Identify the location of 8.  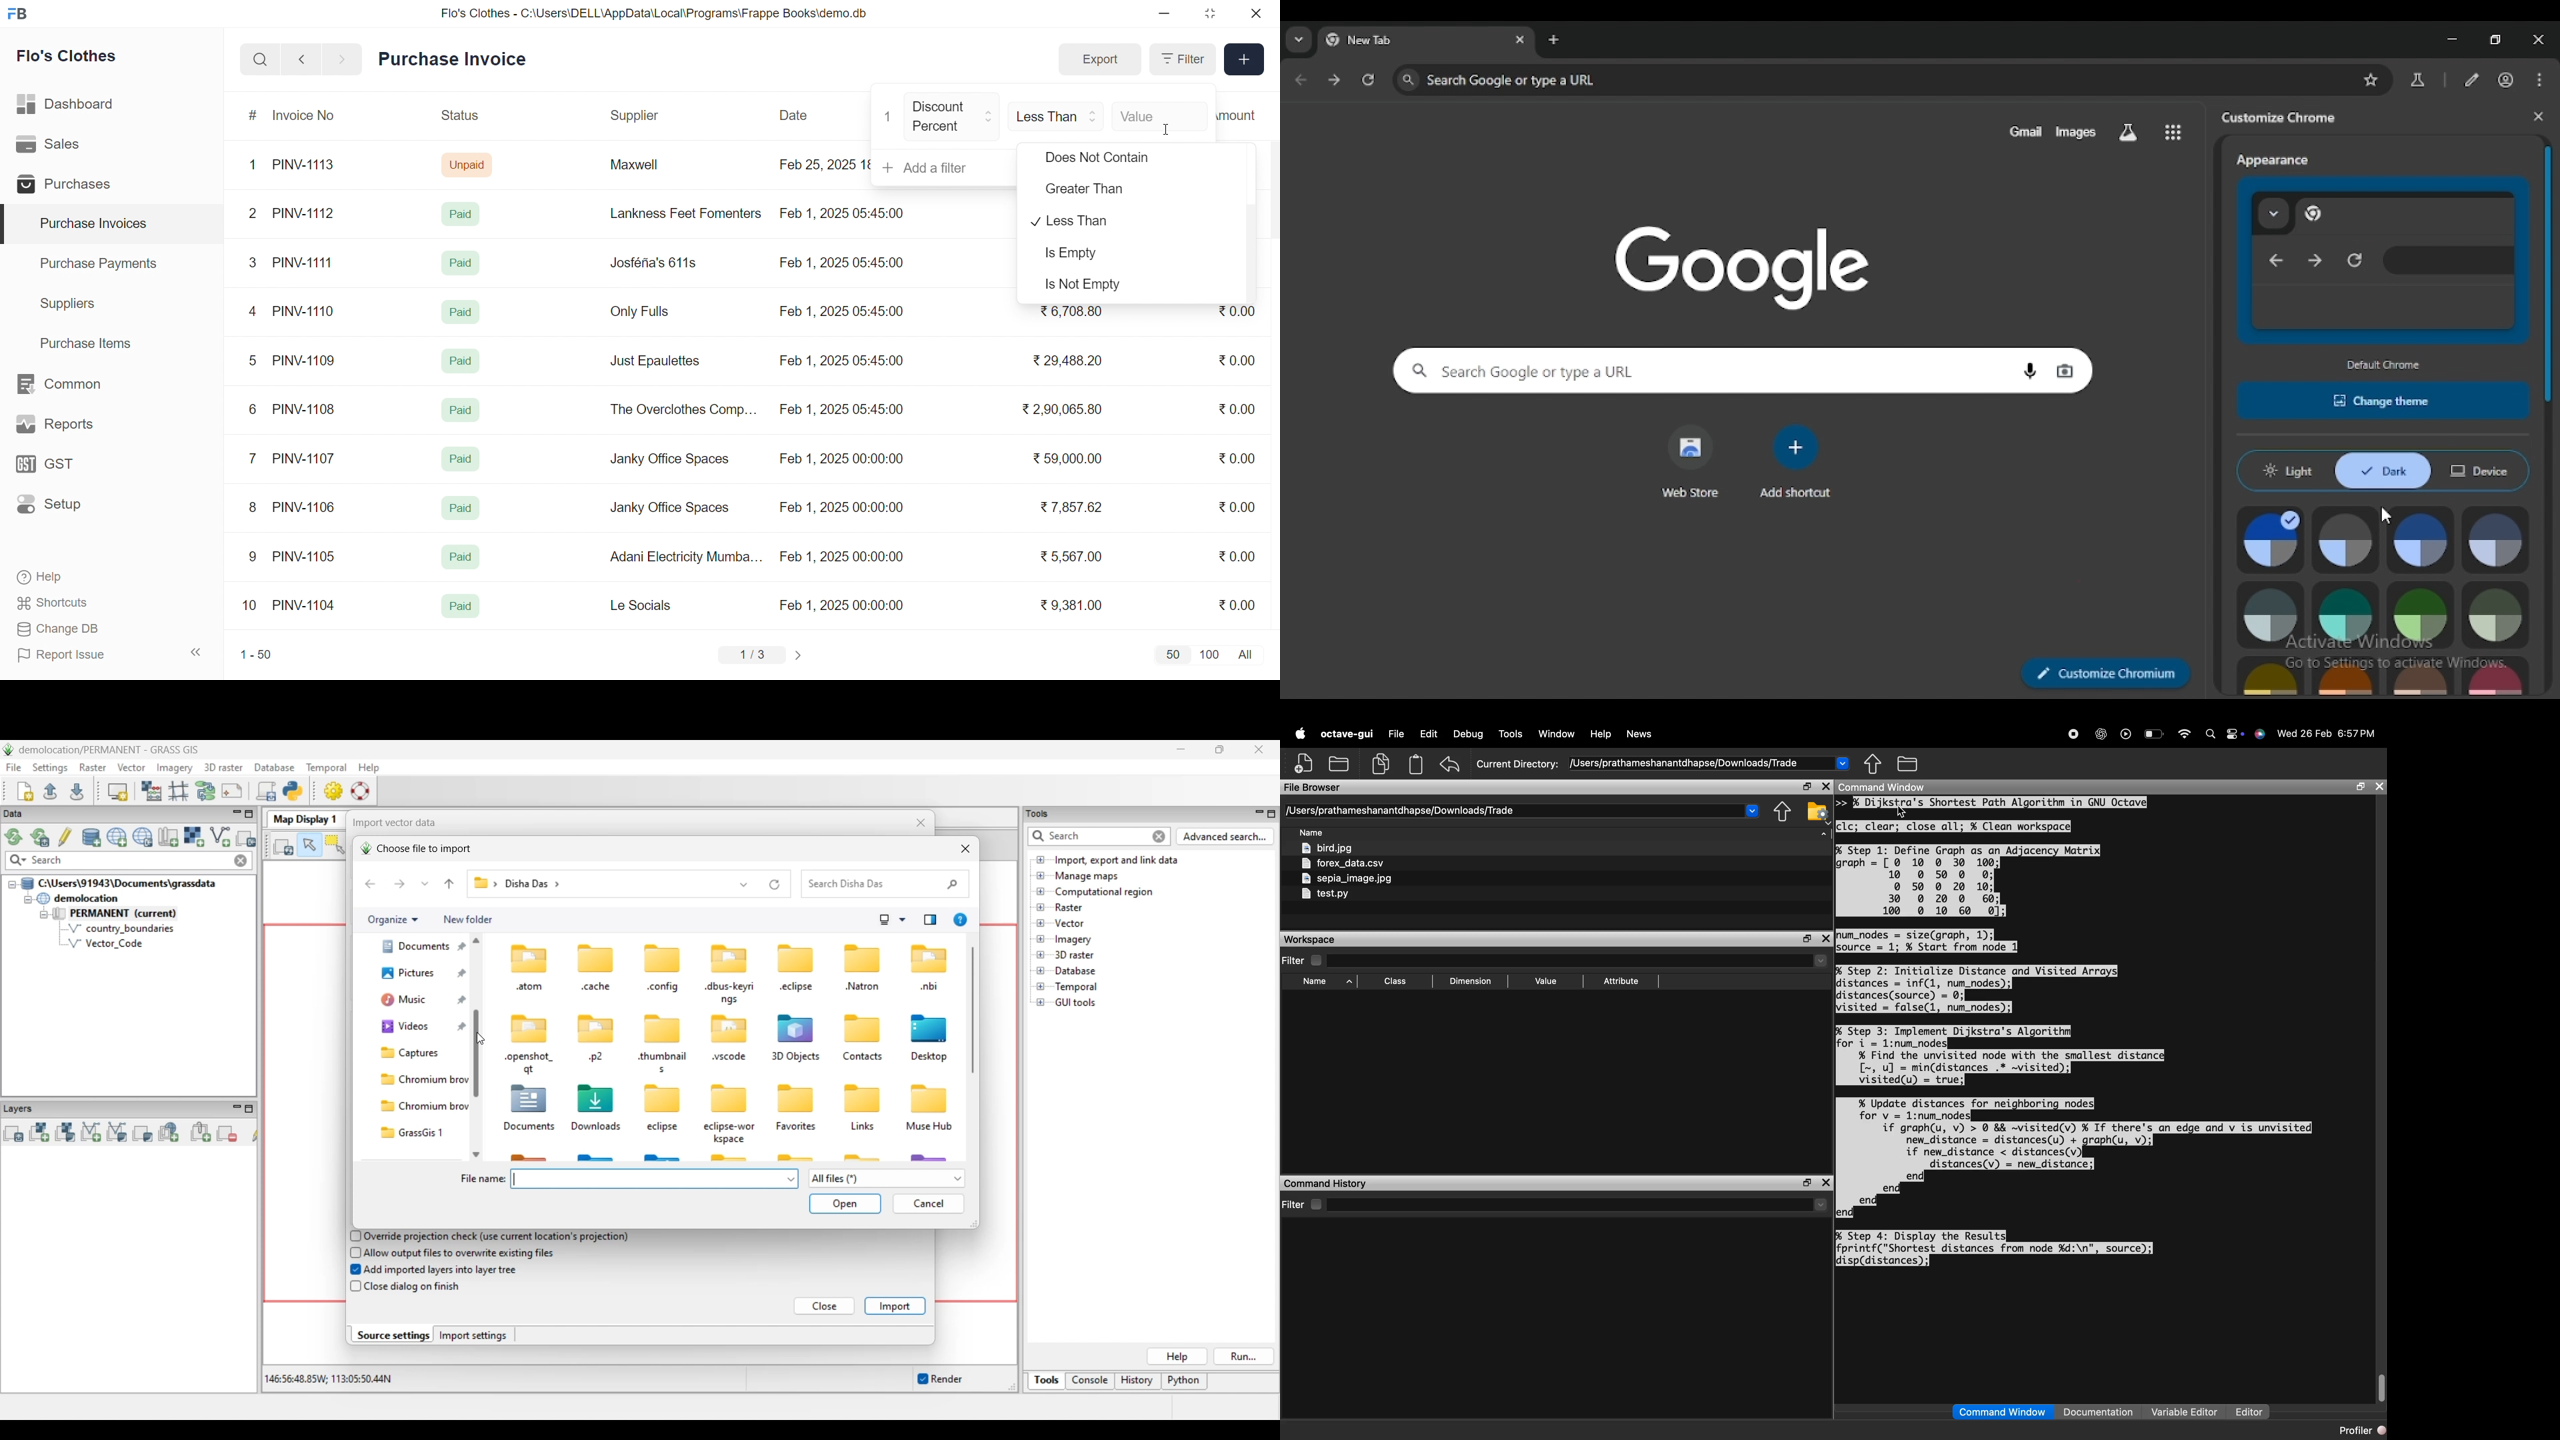
(253, 509).